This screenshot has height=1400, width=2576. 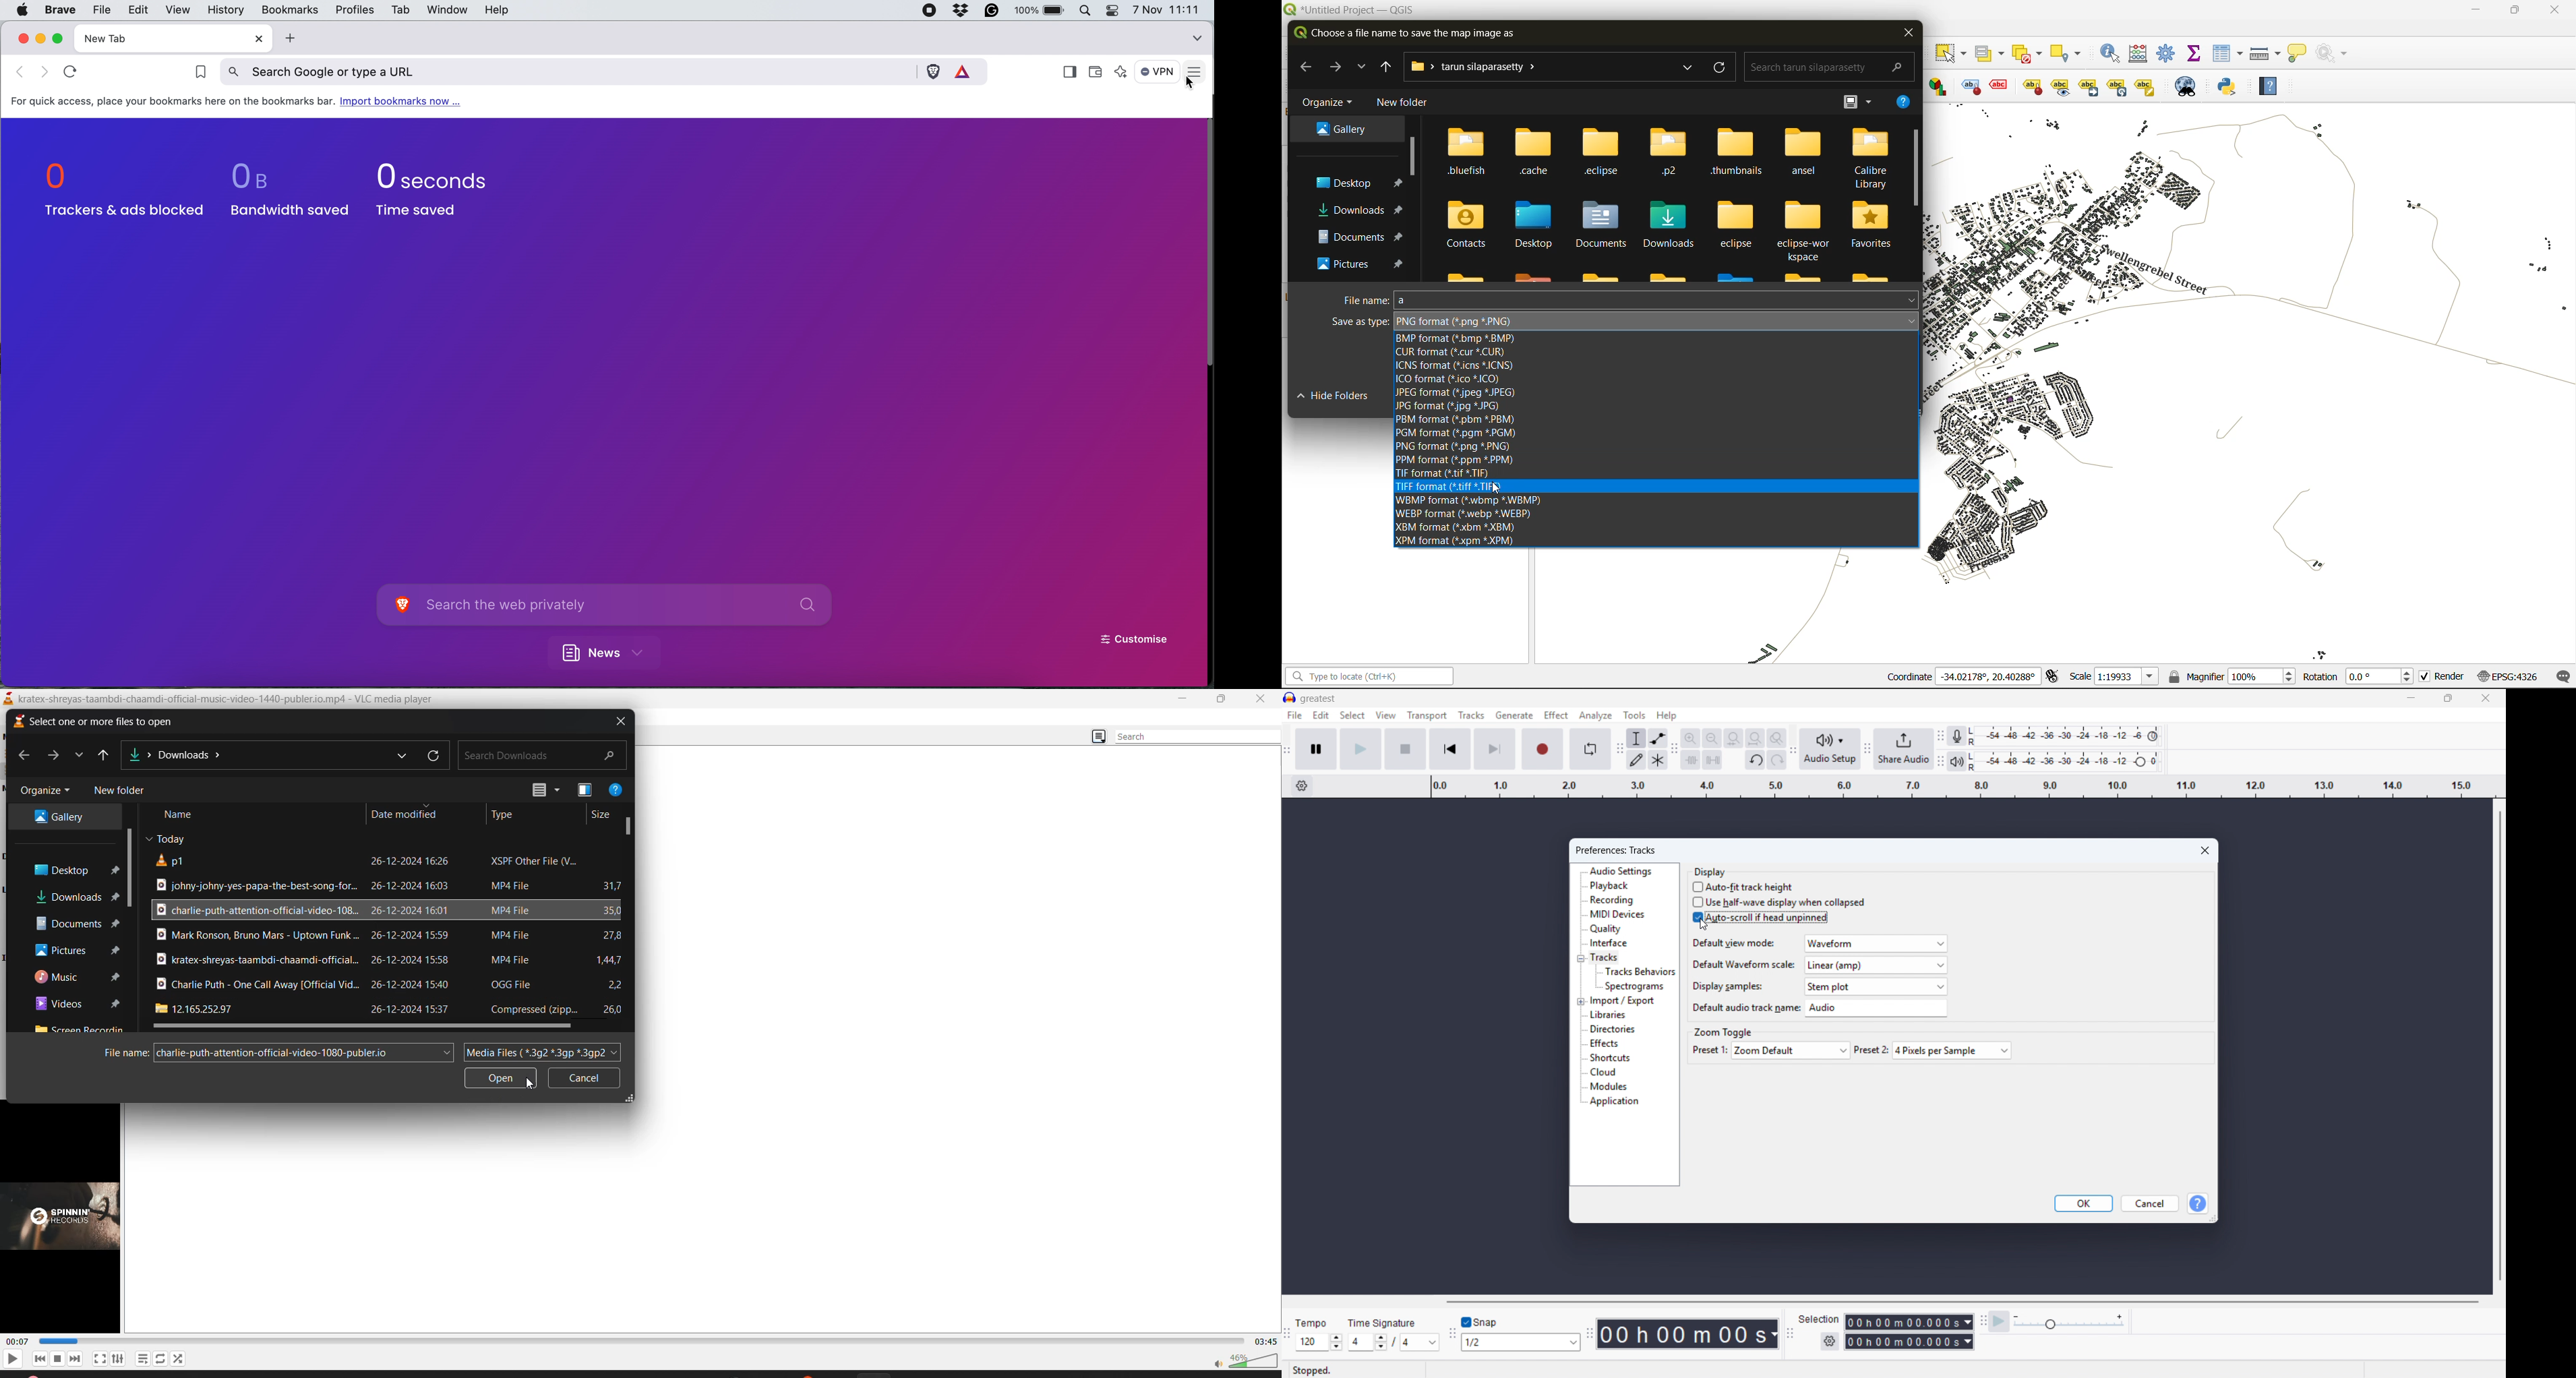 What do you see at coordinates (2301, 53) in the screenshot?
I see `show tips` at bounding box center [2301, 53].